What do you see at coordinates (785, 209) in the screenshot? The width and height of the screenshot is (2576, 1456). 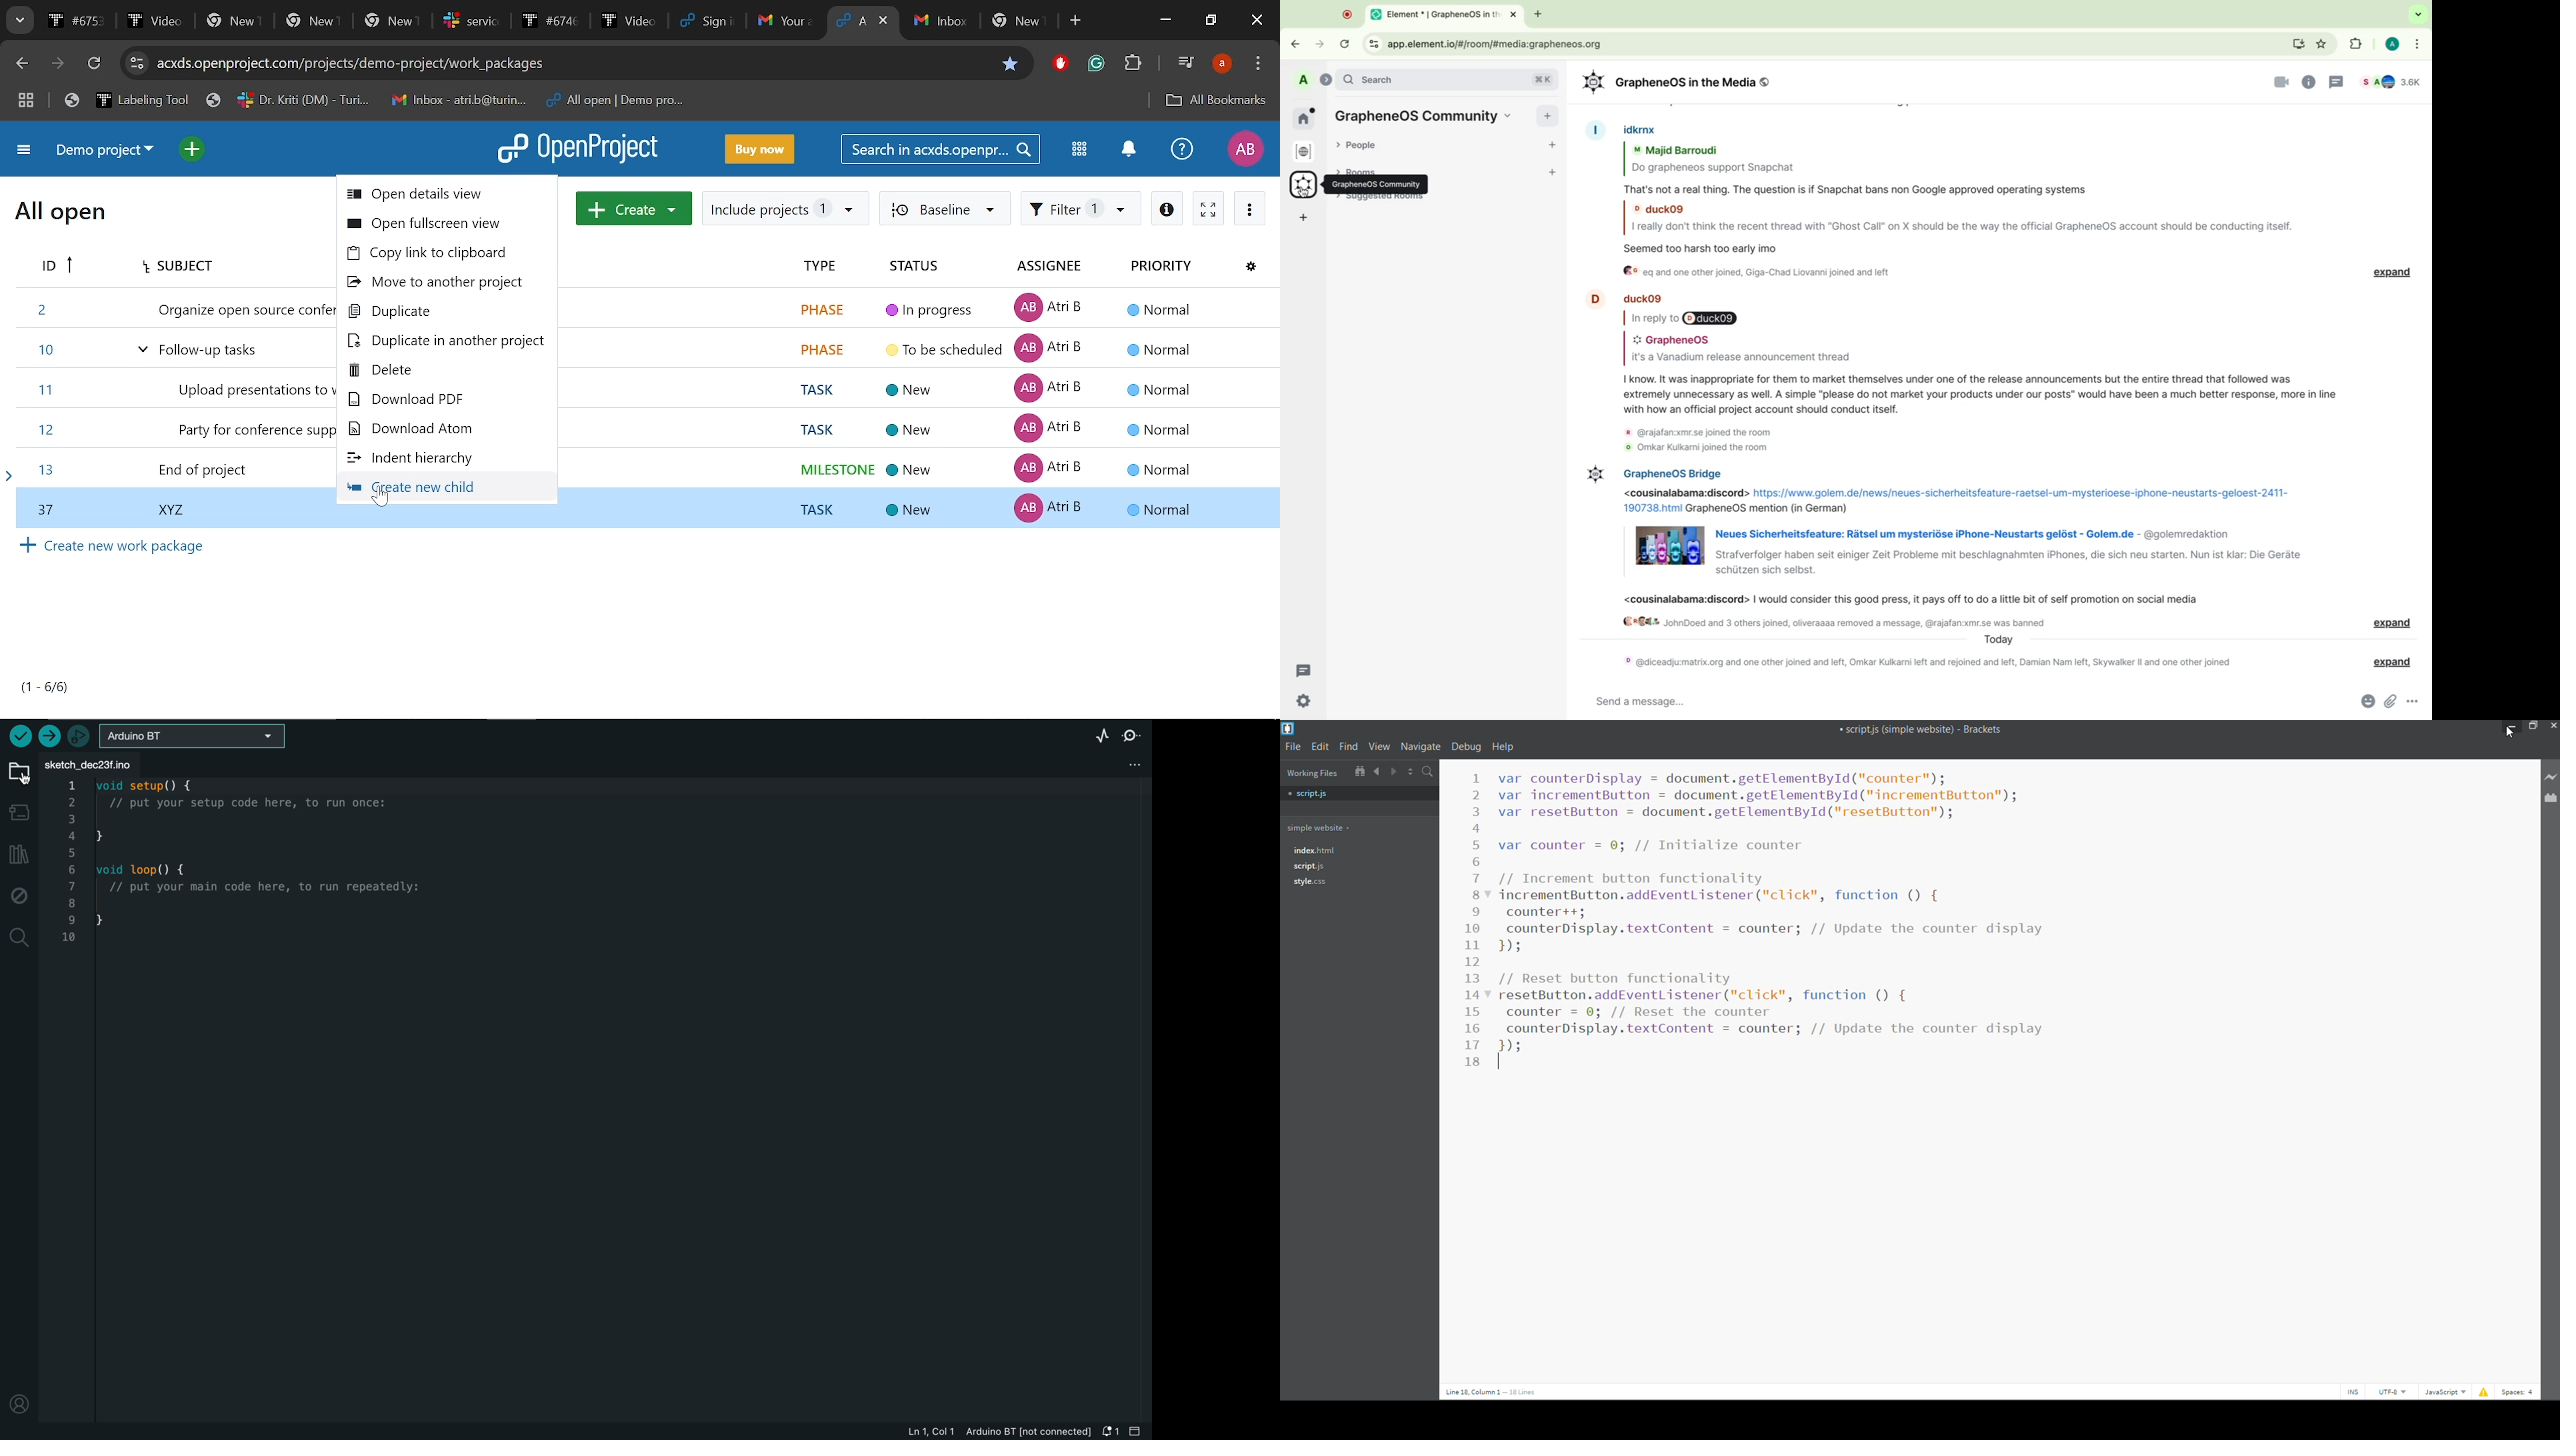 I see `Include project` at bounding box center [785, 209].